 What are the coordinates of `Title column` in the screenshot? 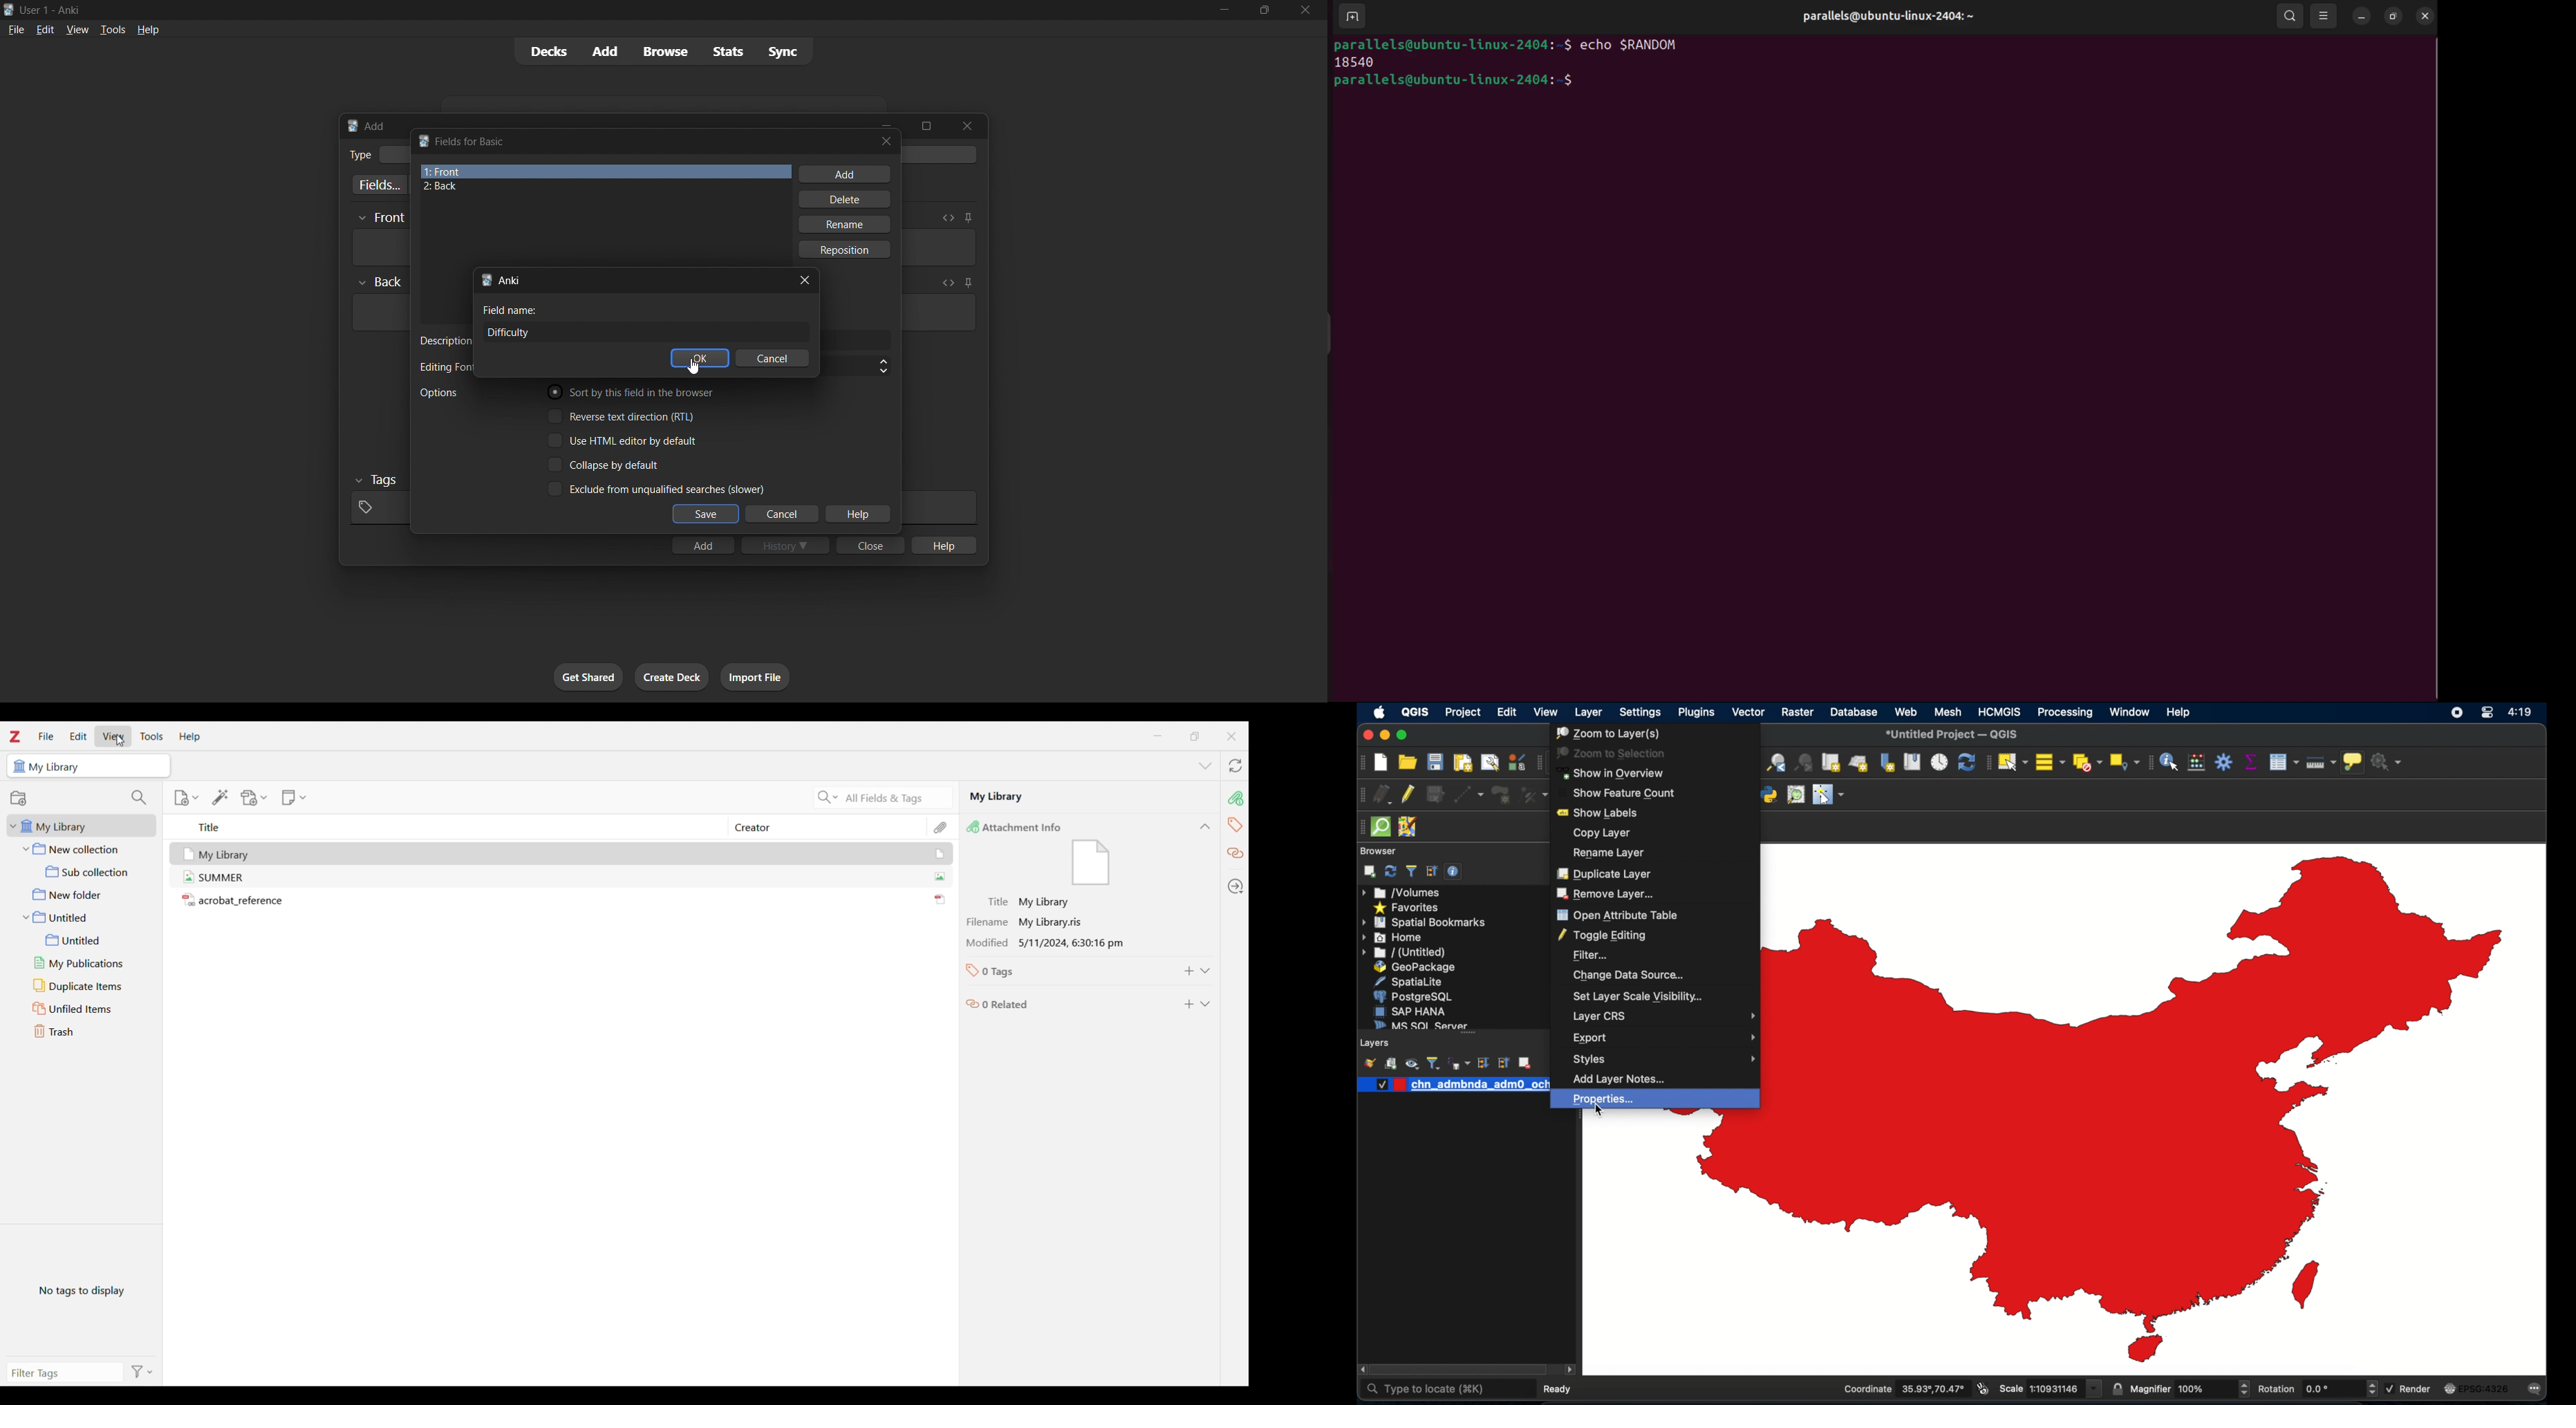 It's located at (444, 827).